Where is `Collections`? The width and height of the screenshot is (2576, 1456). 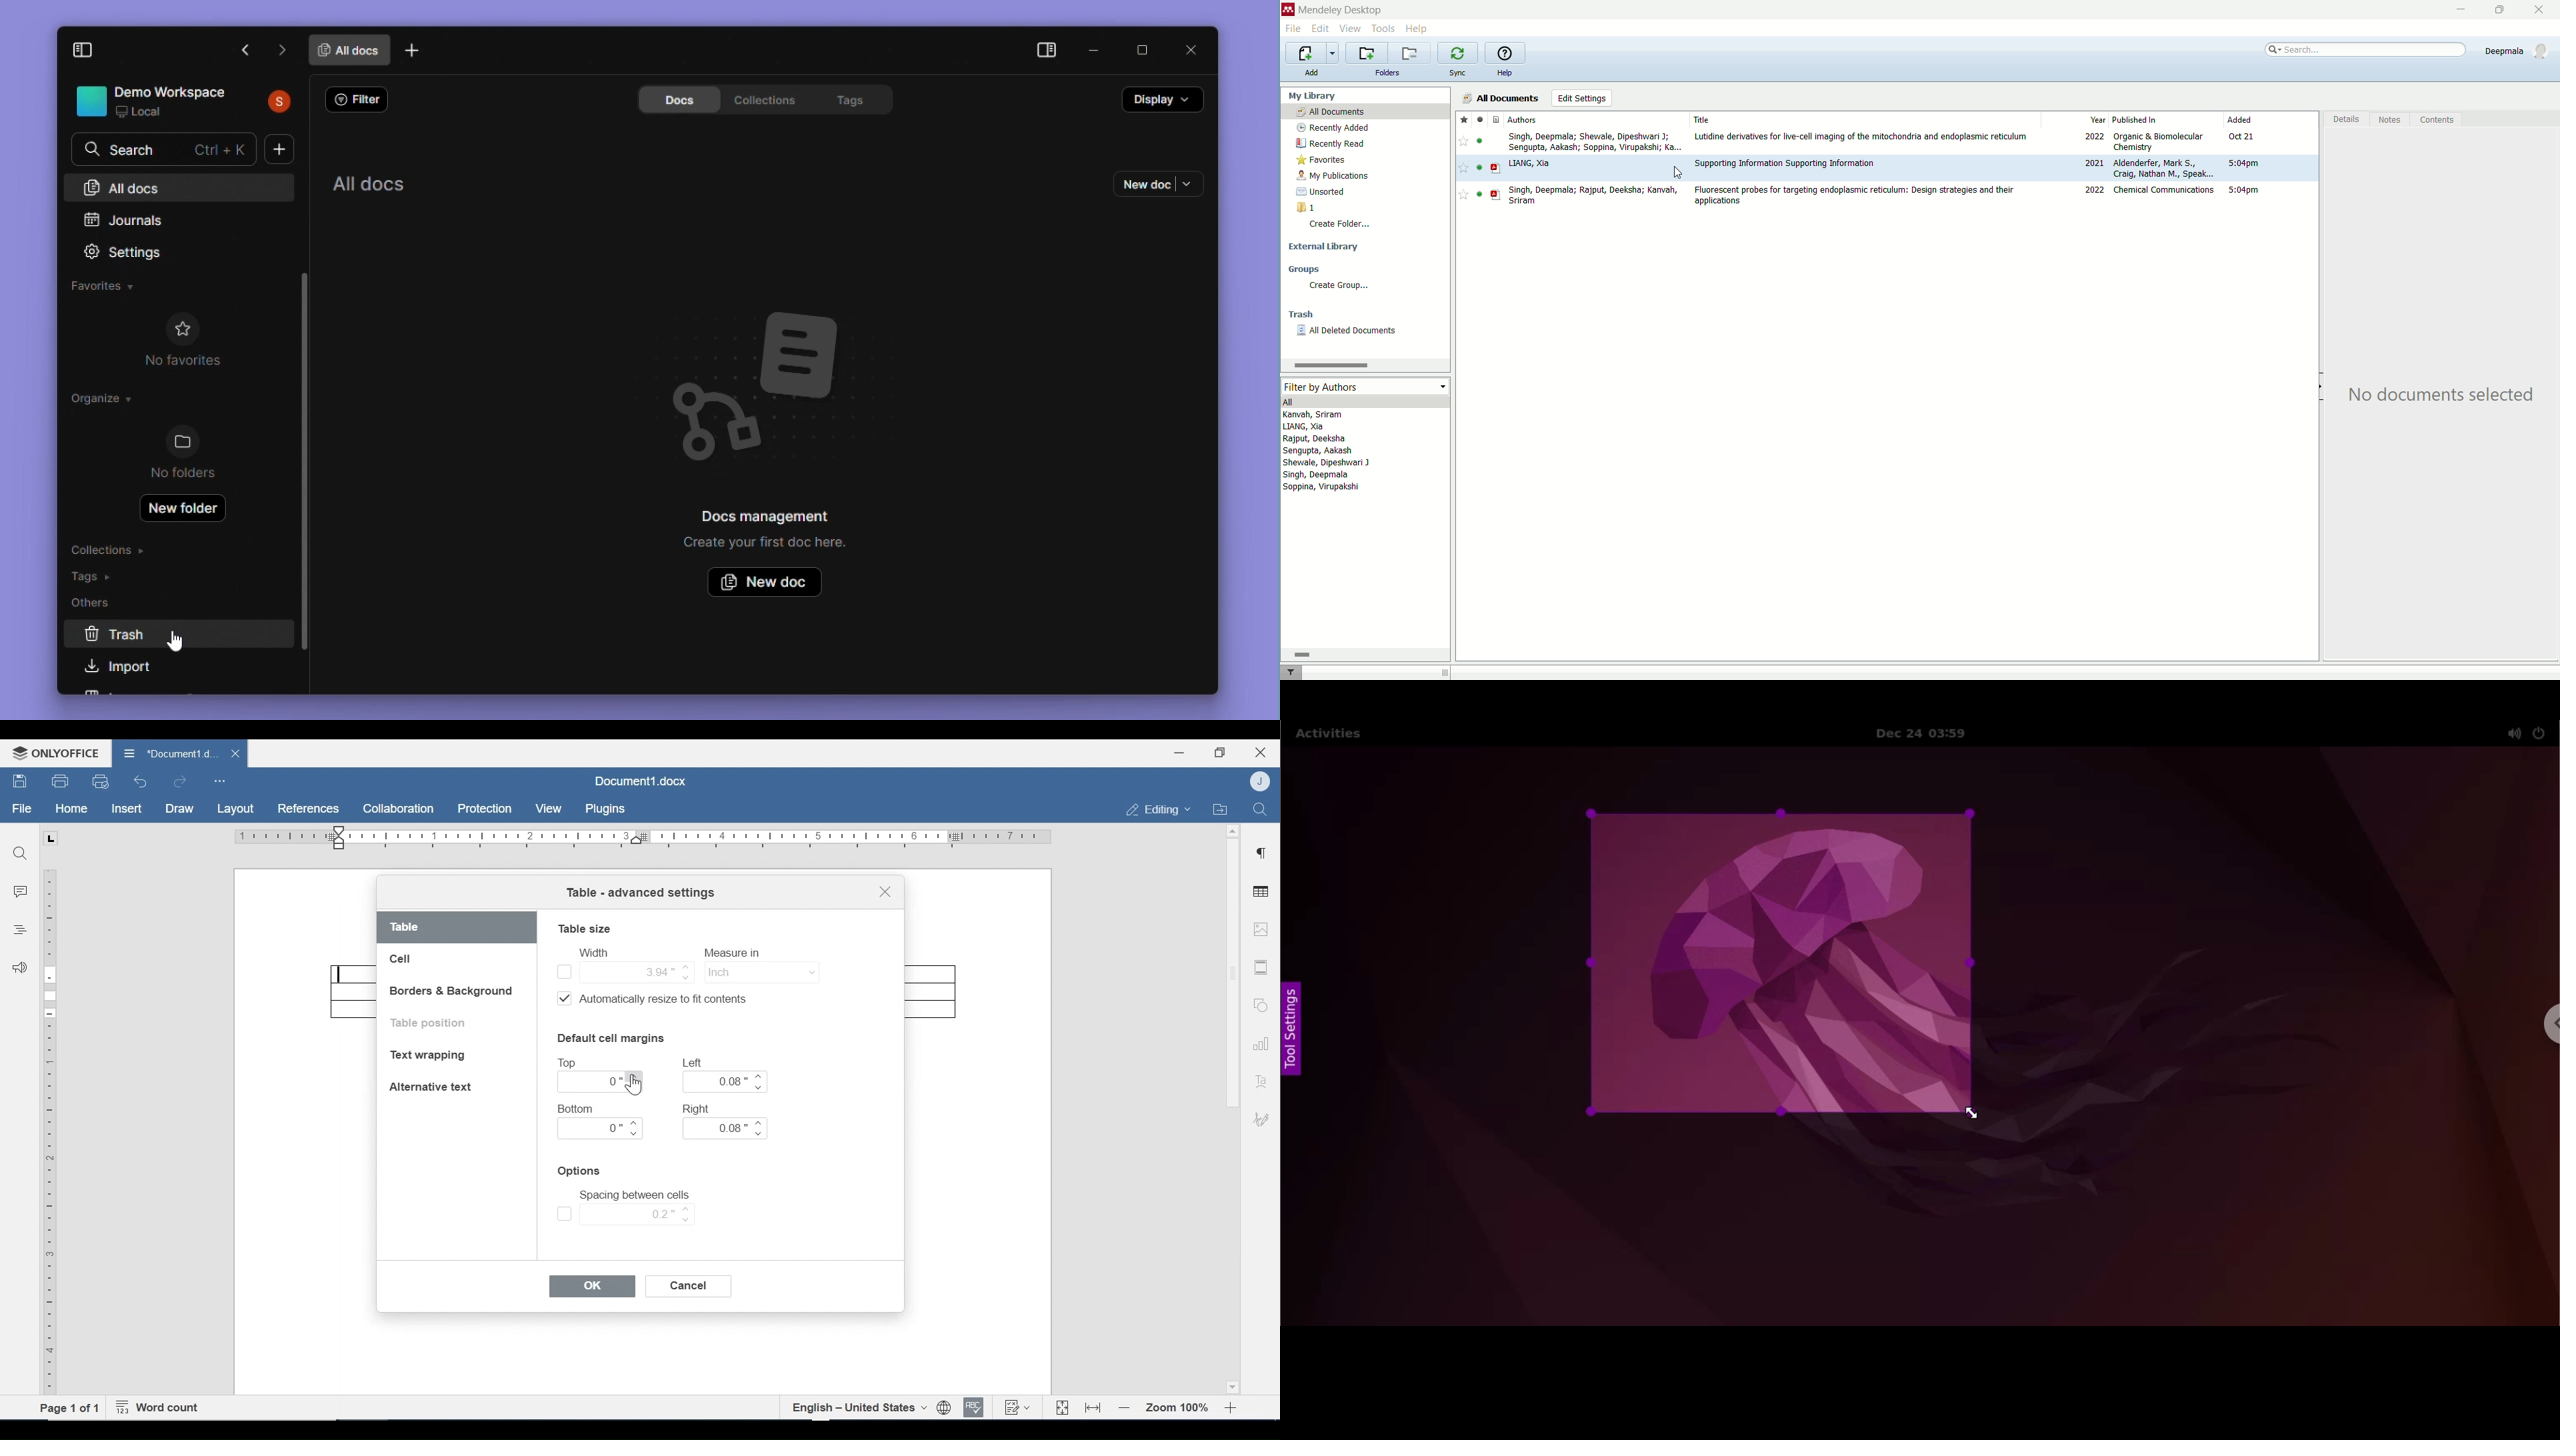
Collections is located at coordinates (112, 548).